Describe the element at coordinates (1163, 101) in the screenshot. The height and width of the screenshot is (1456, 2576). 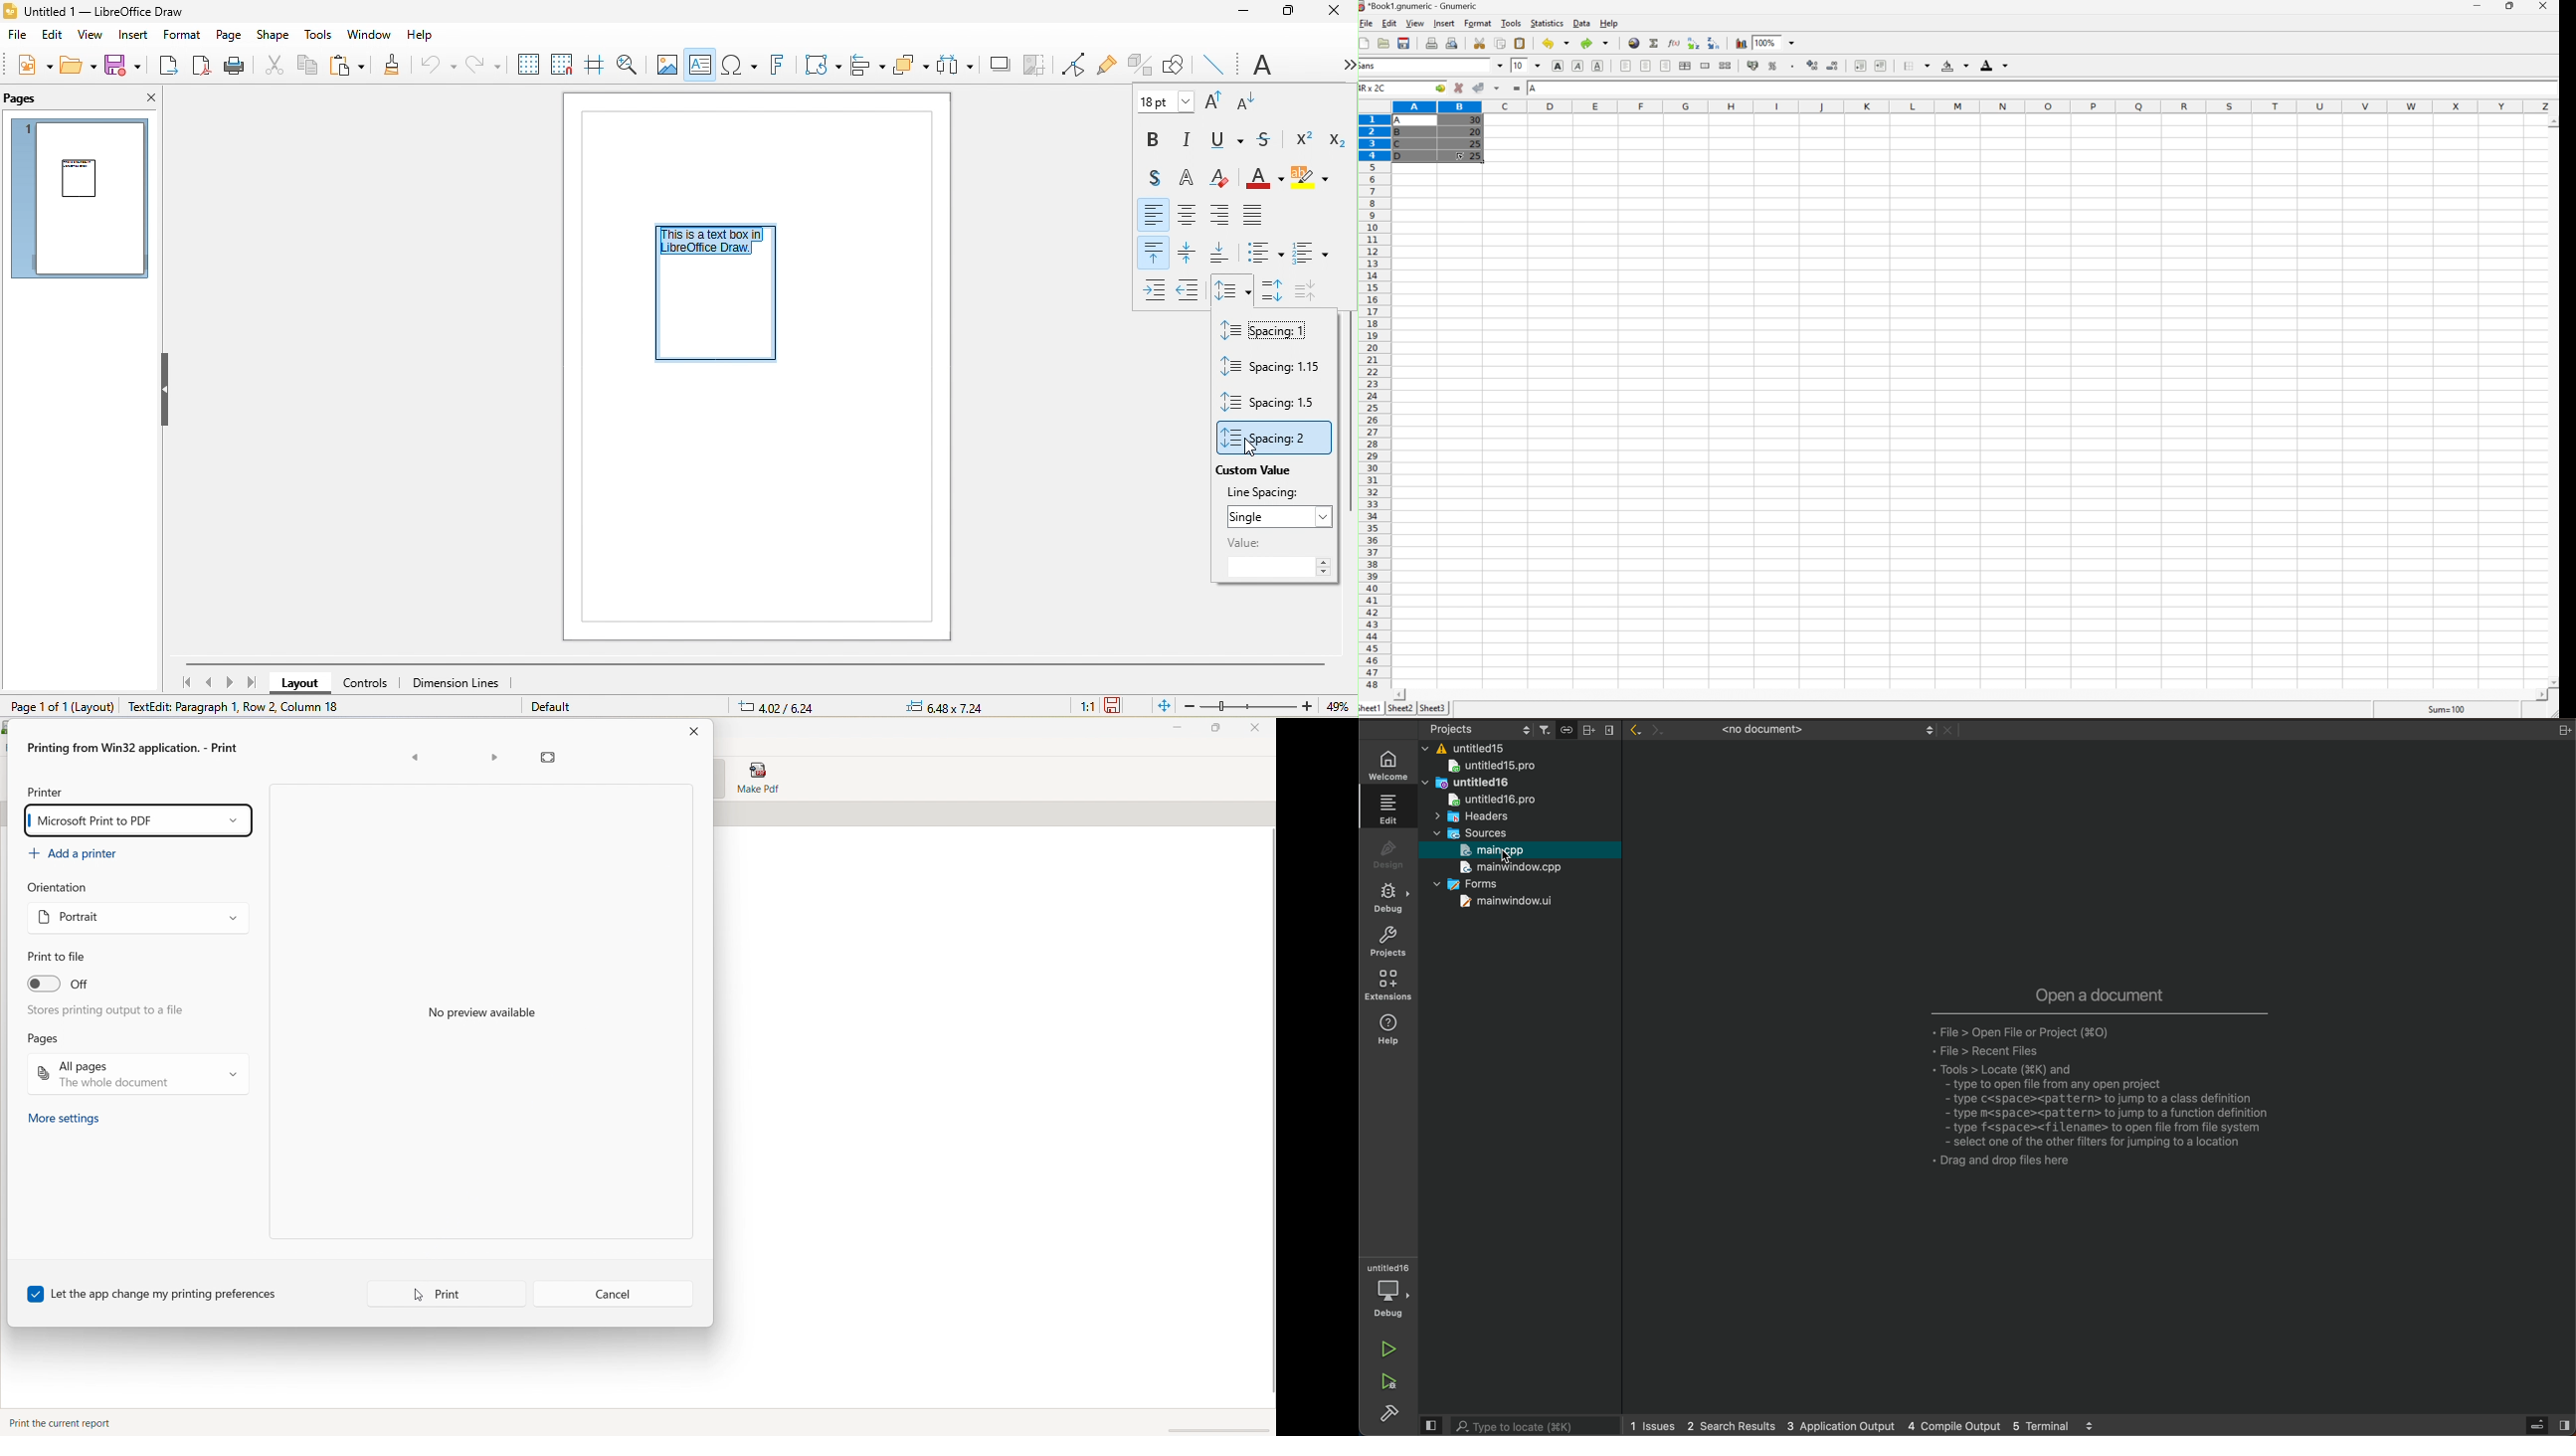
I see `font size` at that location.